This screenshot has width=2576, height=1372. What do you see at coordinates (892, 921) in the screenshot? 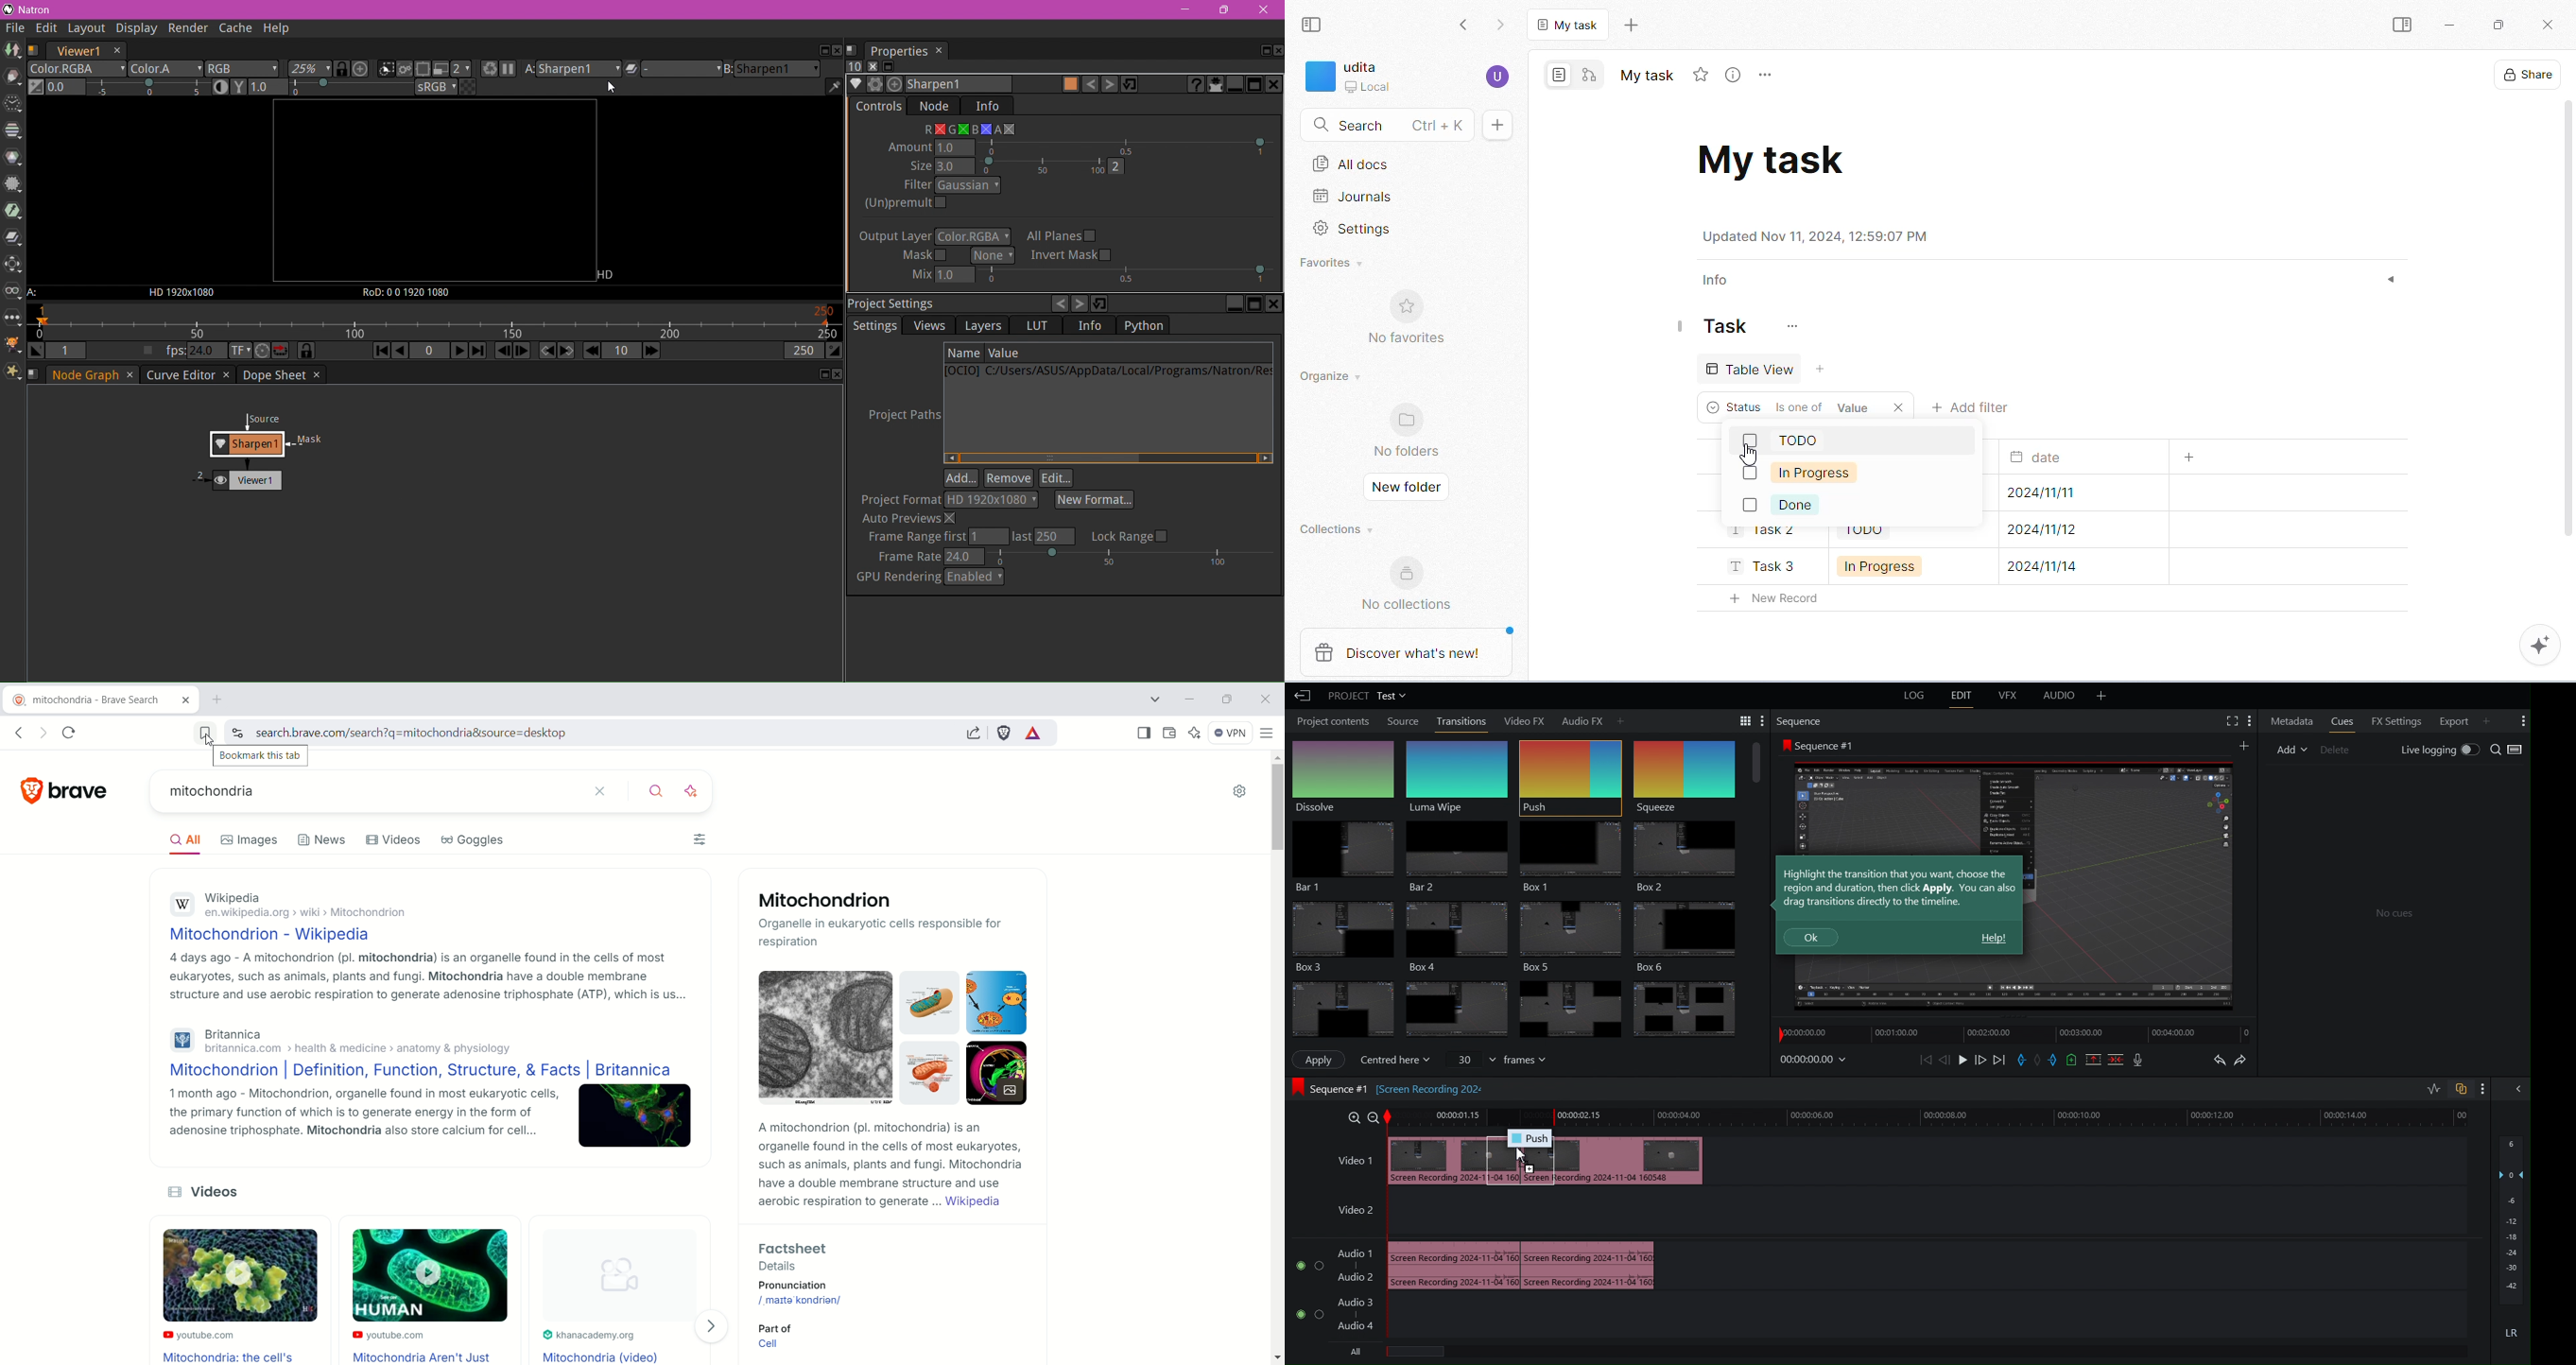
I see `Mitochondrion -Organelle in eukaryotic cells responsible for respiration` at bounding box center [892, 921].